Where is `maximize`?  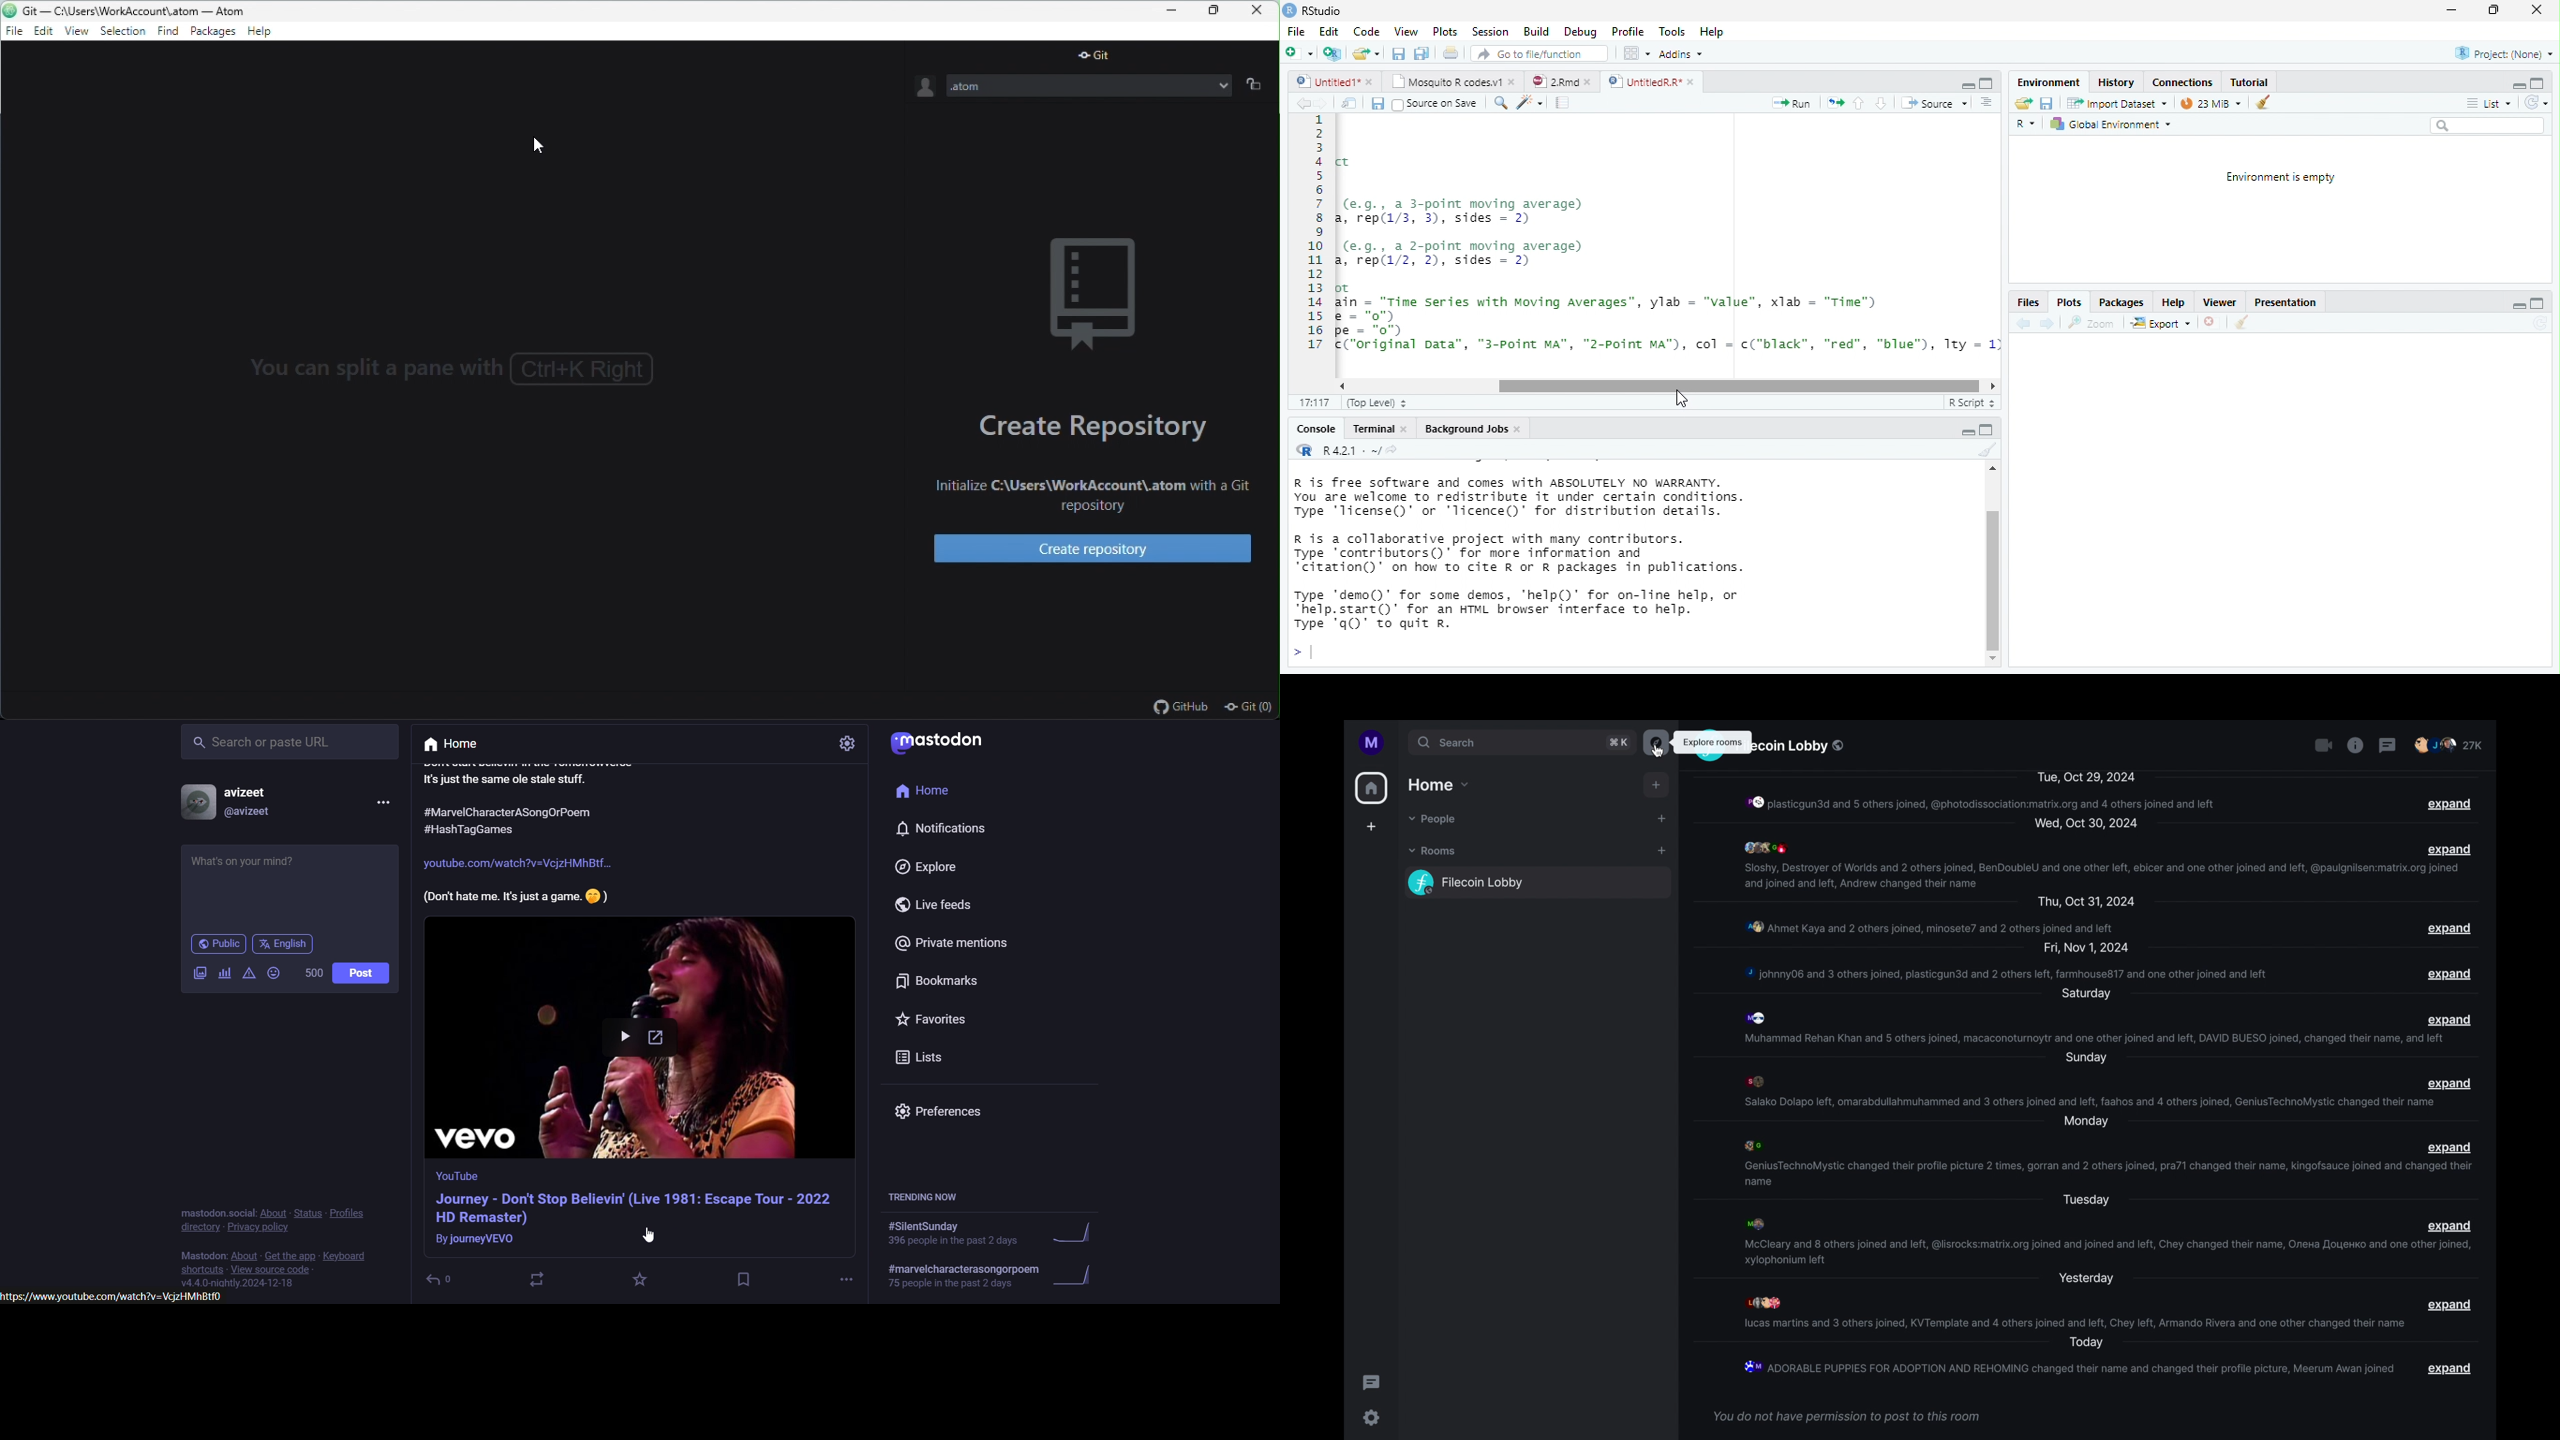 maximize is located at coordinates (2538, 82).